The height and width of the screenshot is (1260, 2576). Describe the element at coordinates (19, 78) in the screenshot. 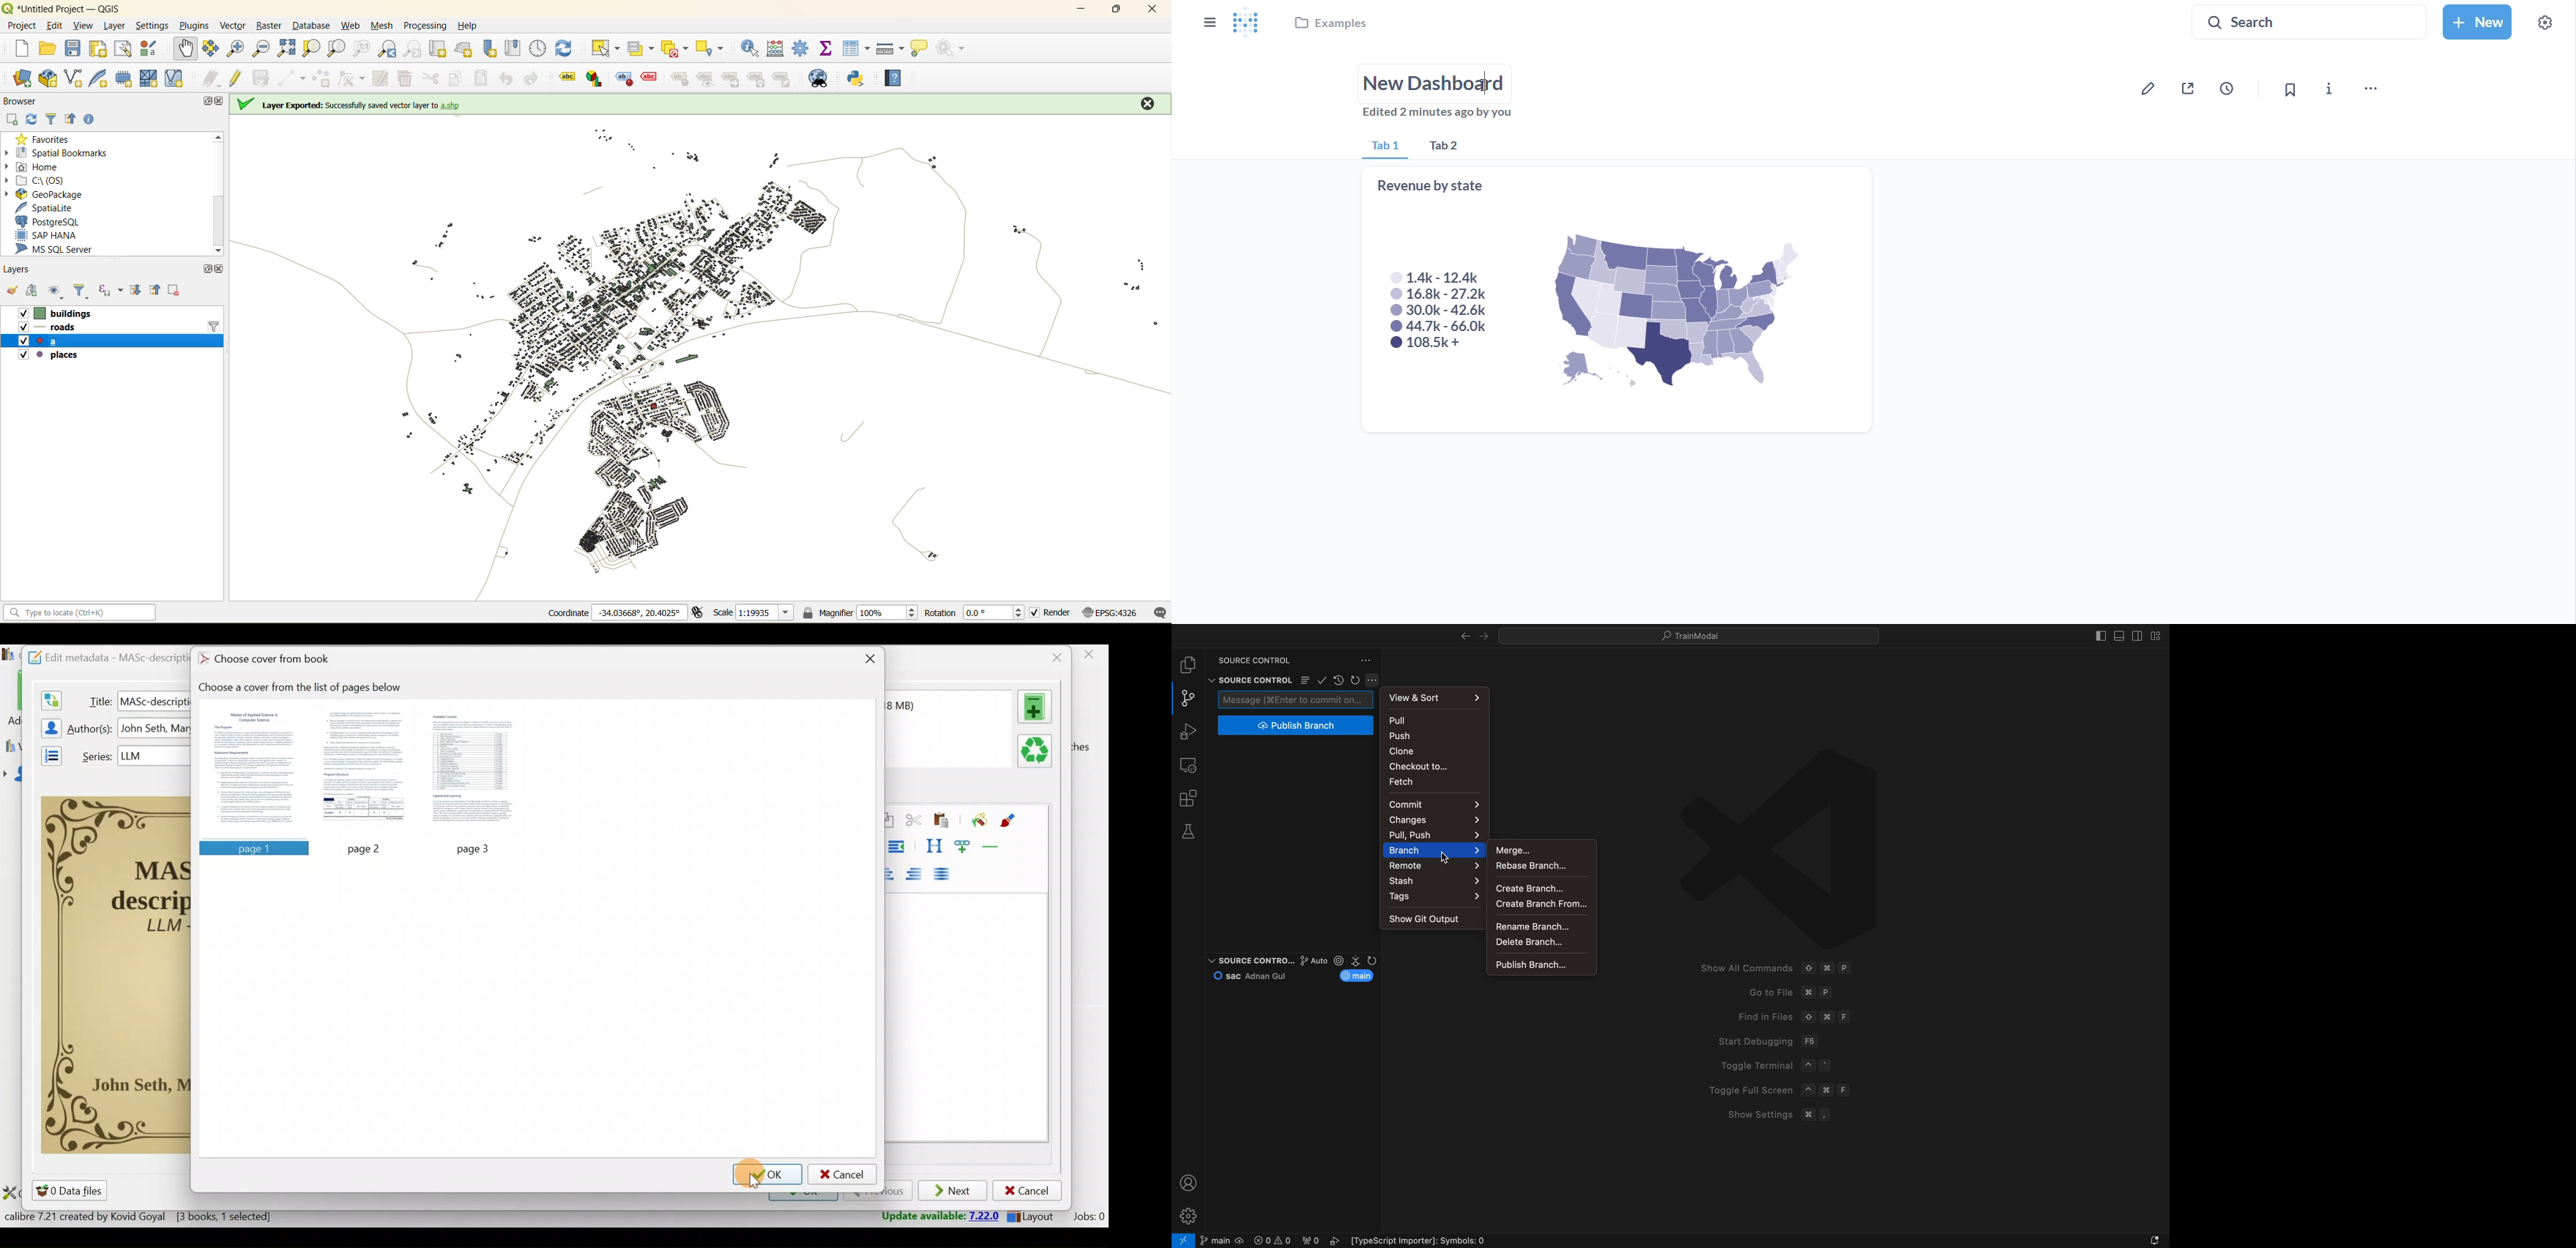

I see `open datasource manager` at that location.